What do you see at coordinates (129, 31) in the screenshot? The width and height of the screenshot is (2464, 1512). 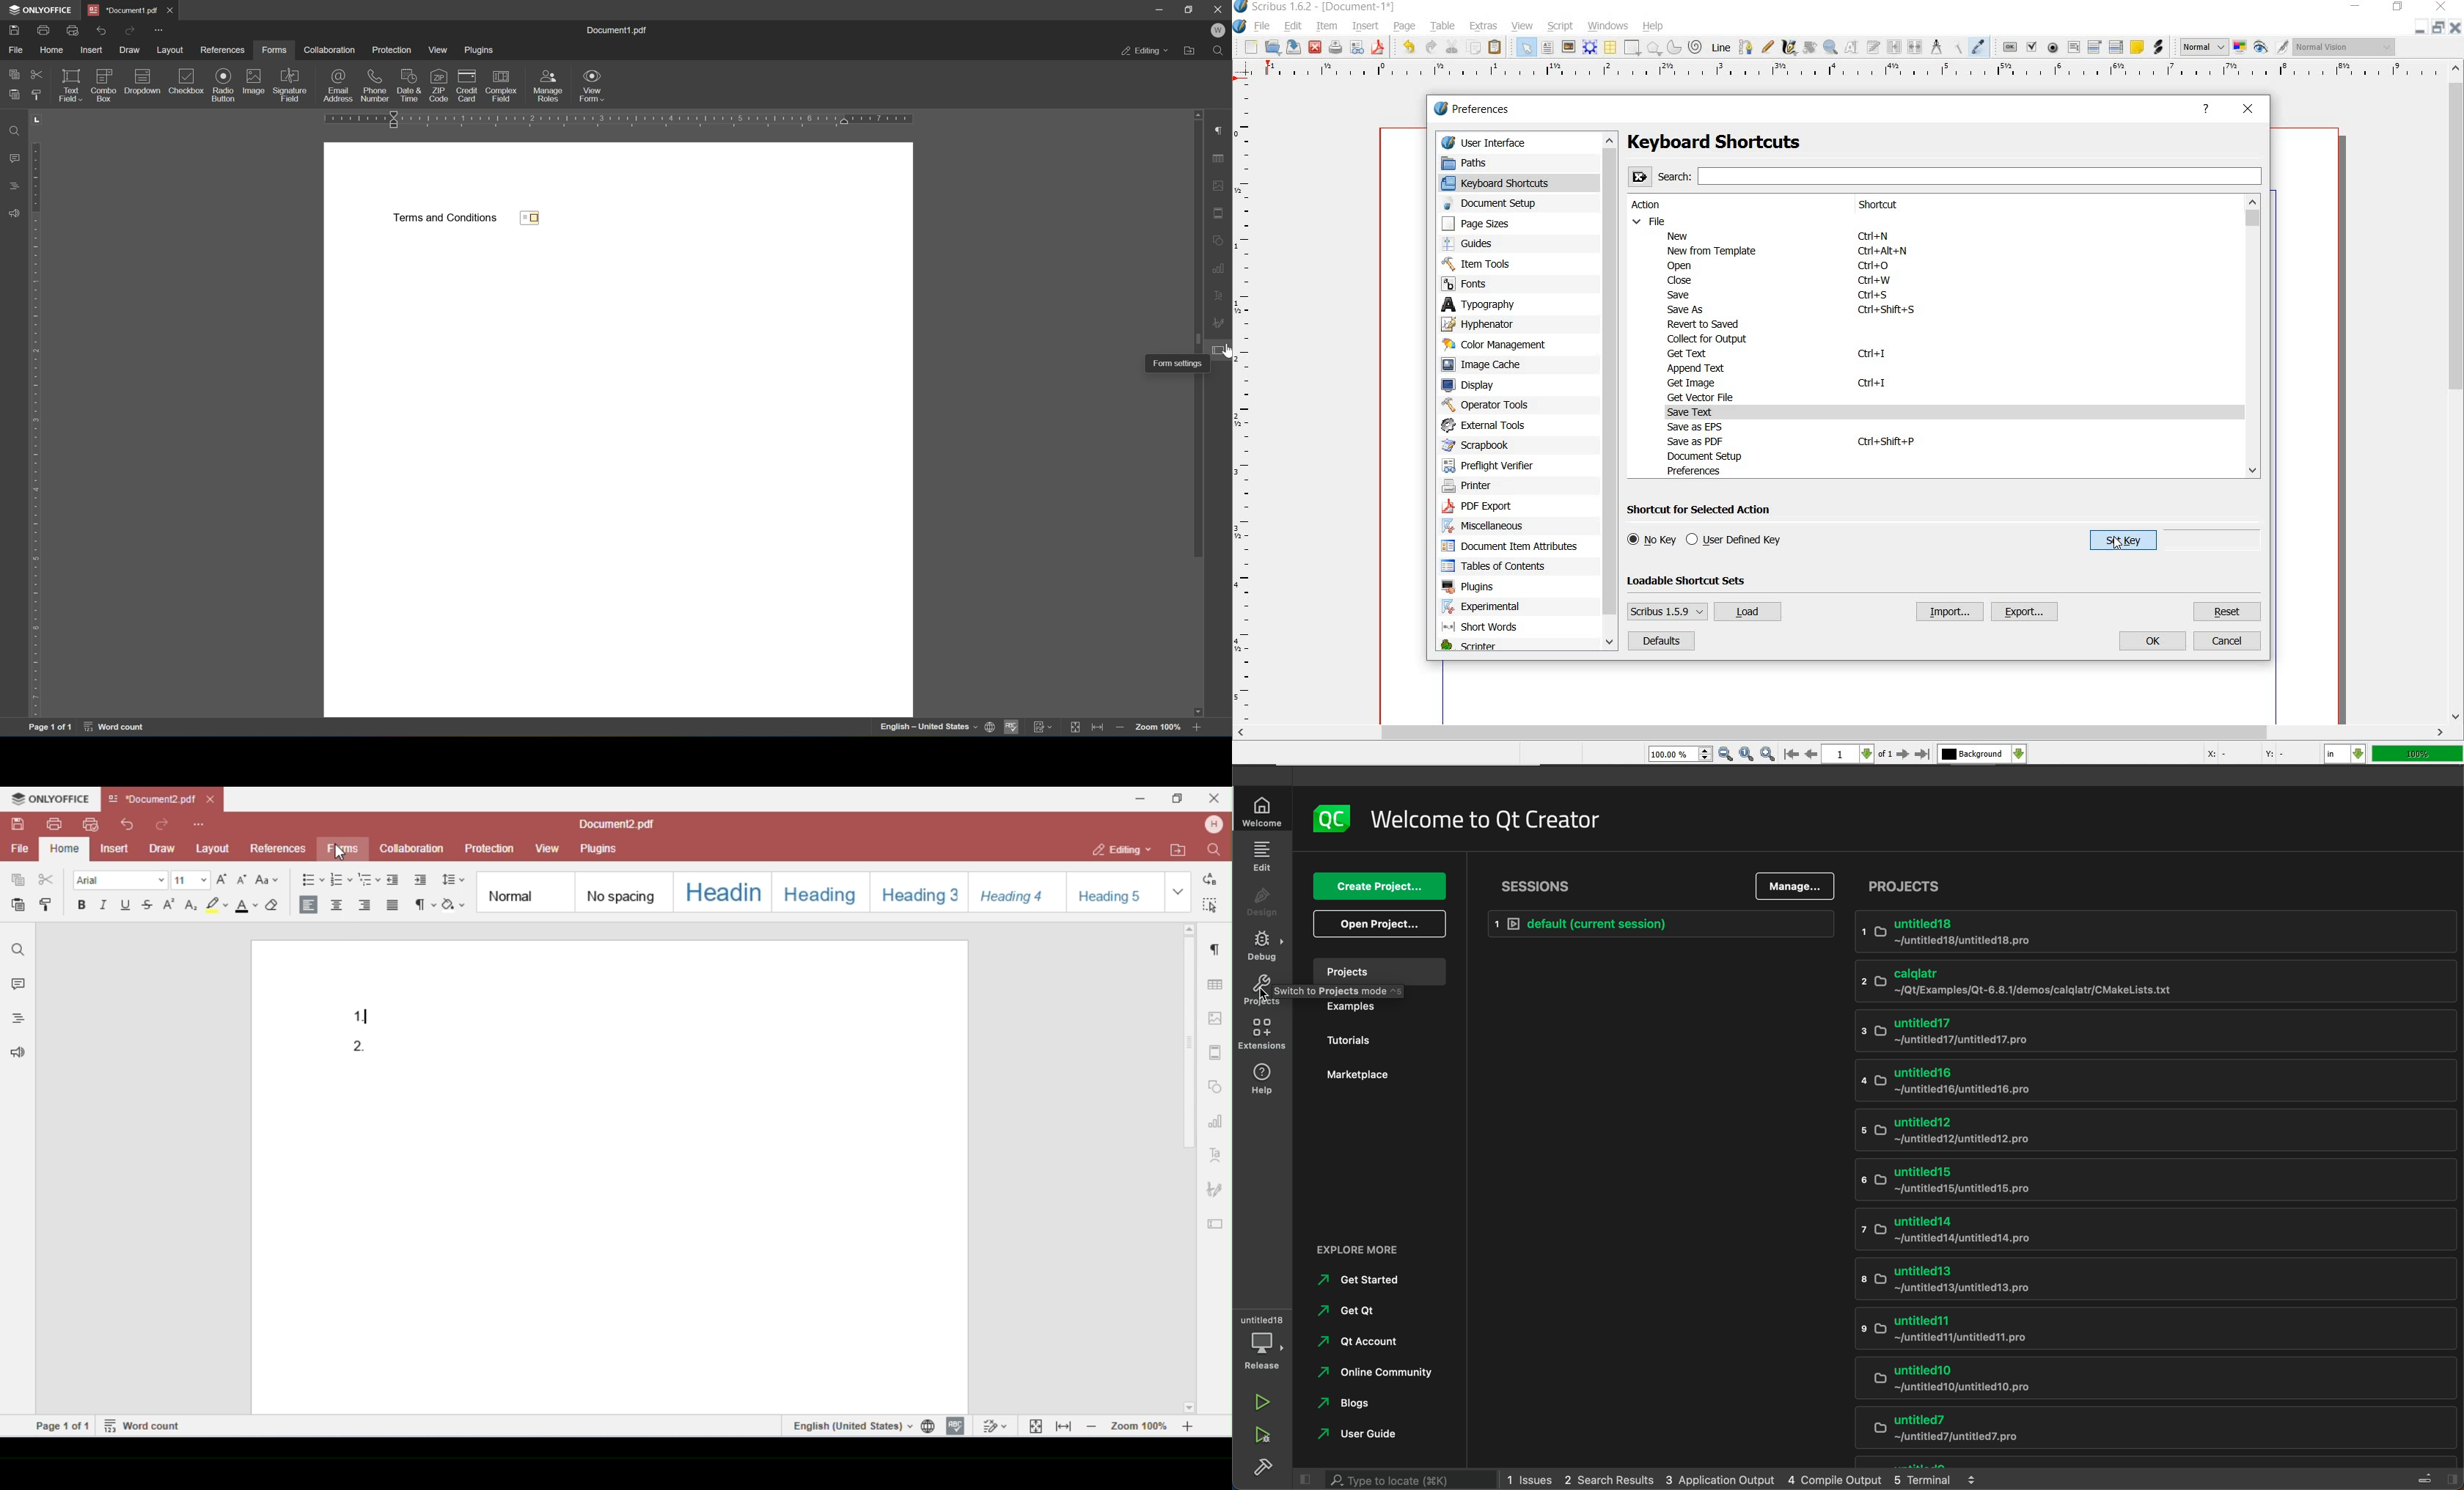 I see `redo` at bounding box center [129, 31].